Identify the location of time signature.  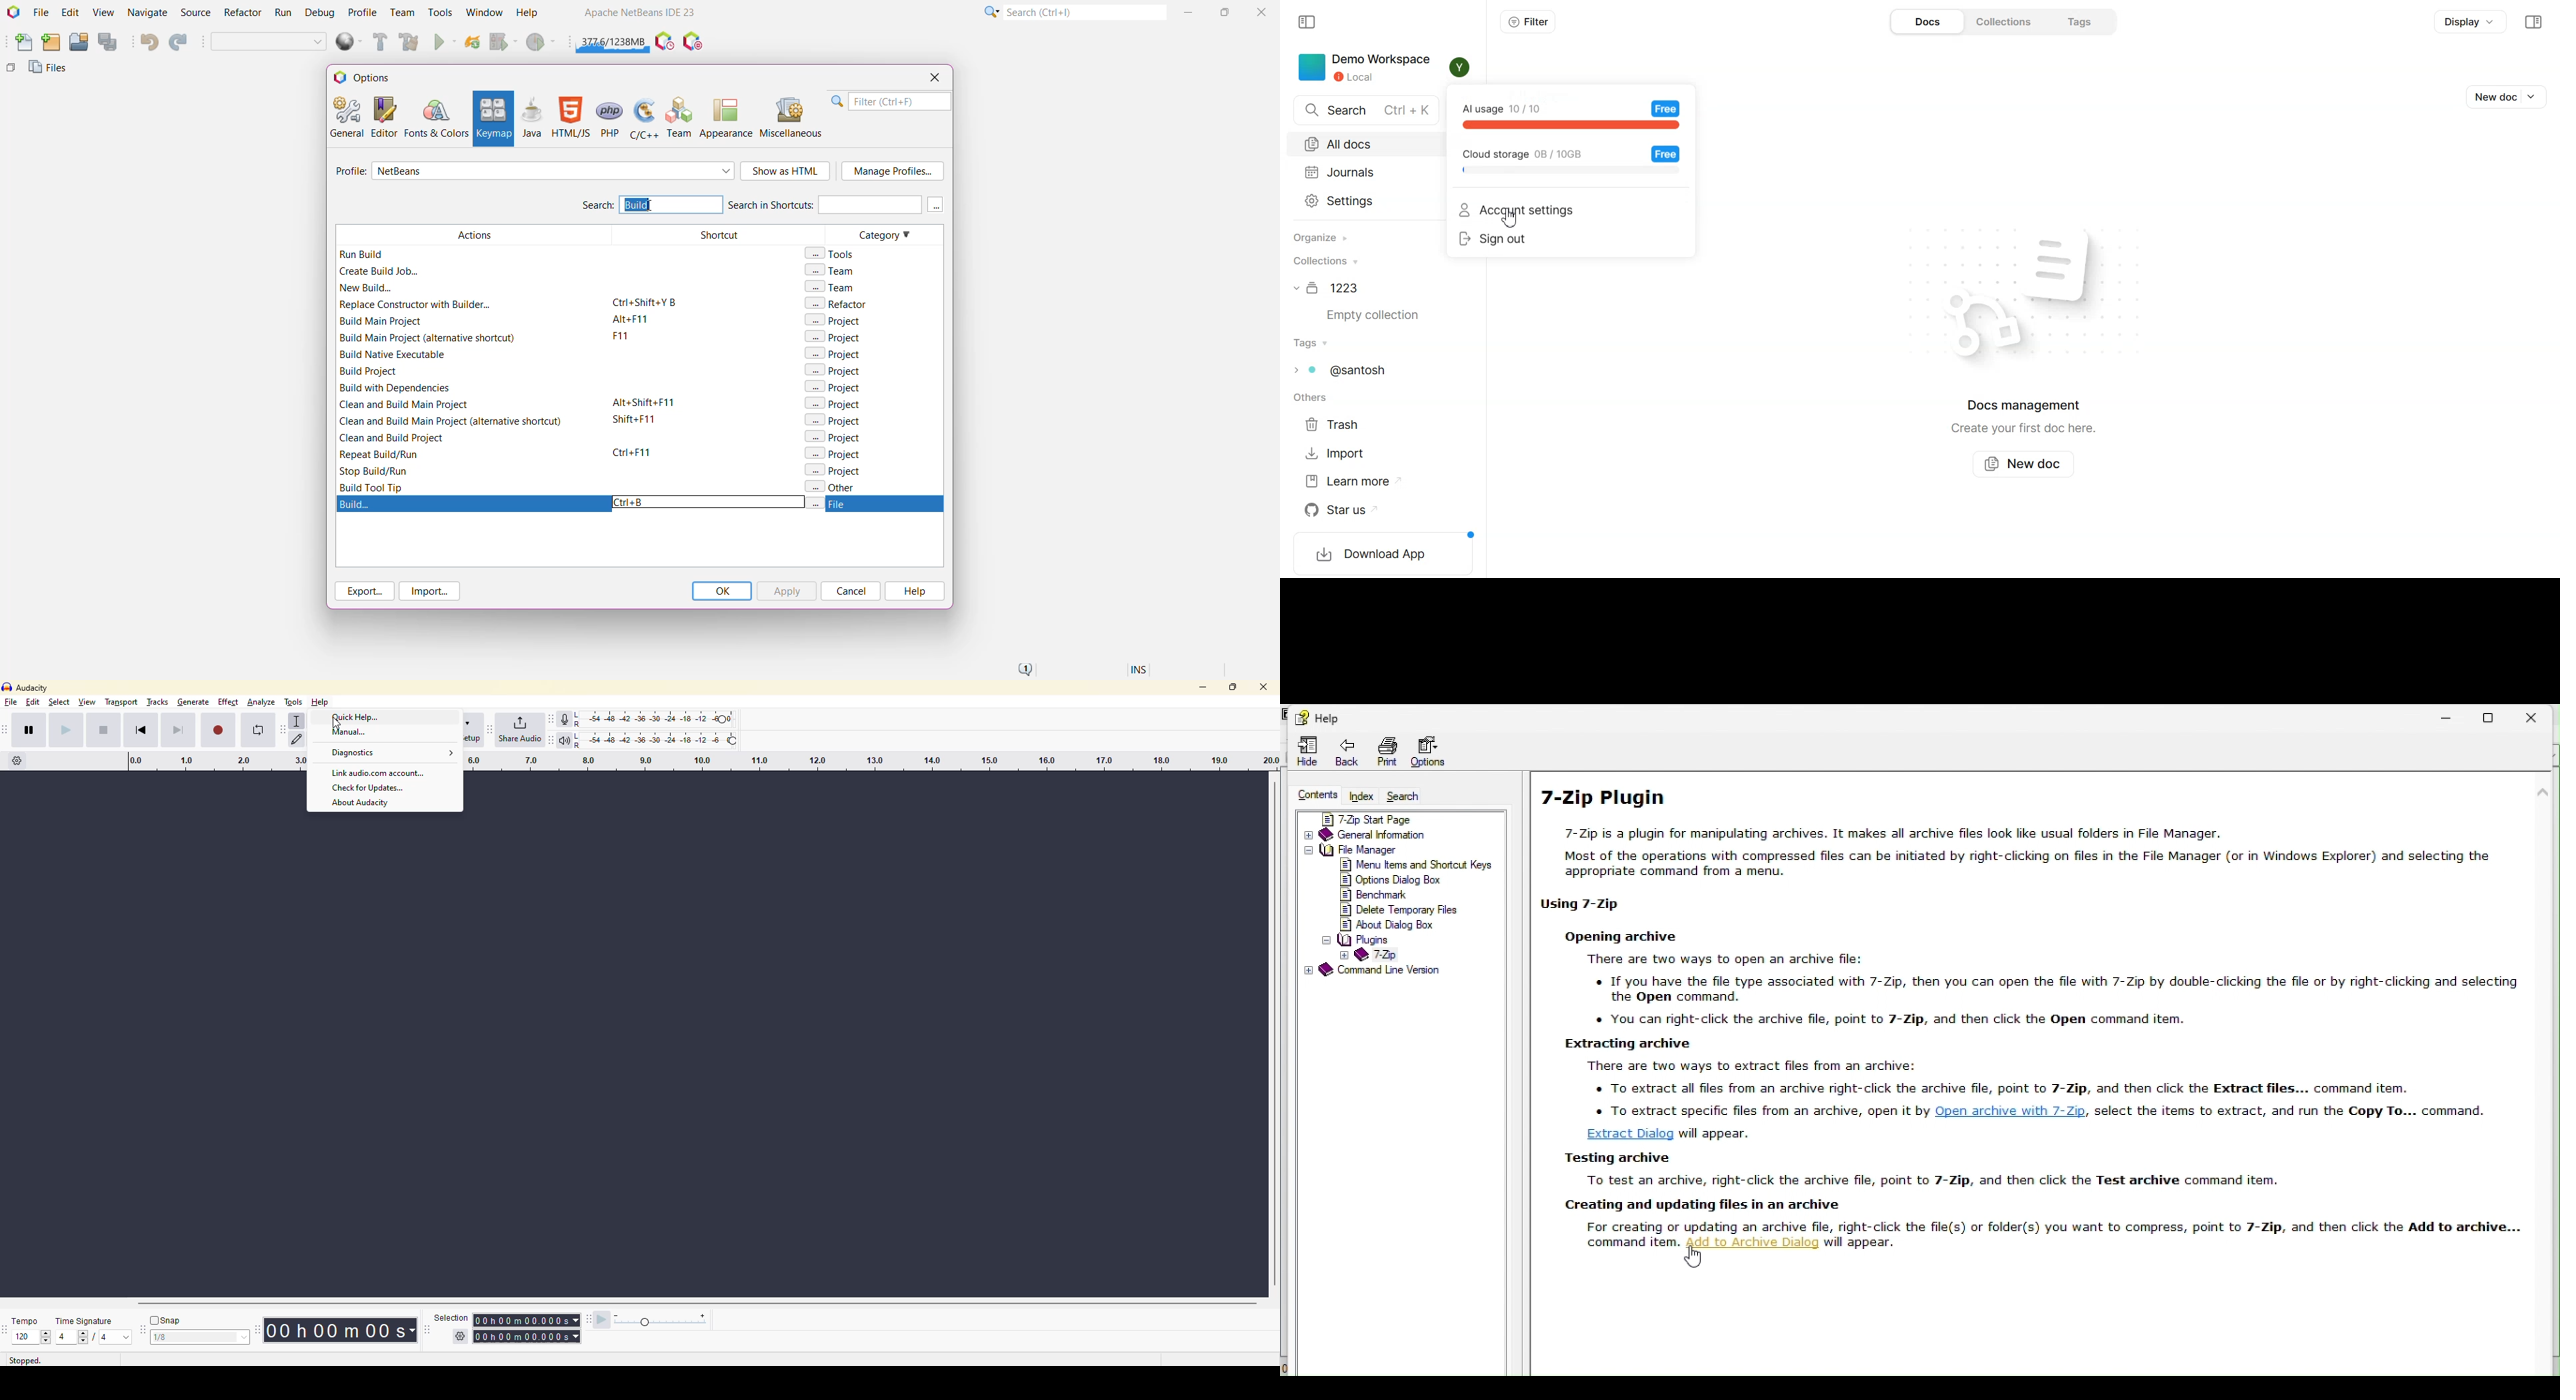
(85, 1322).